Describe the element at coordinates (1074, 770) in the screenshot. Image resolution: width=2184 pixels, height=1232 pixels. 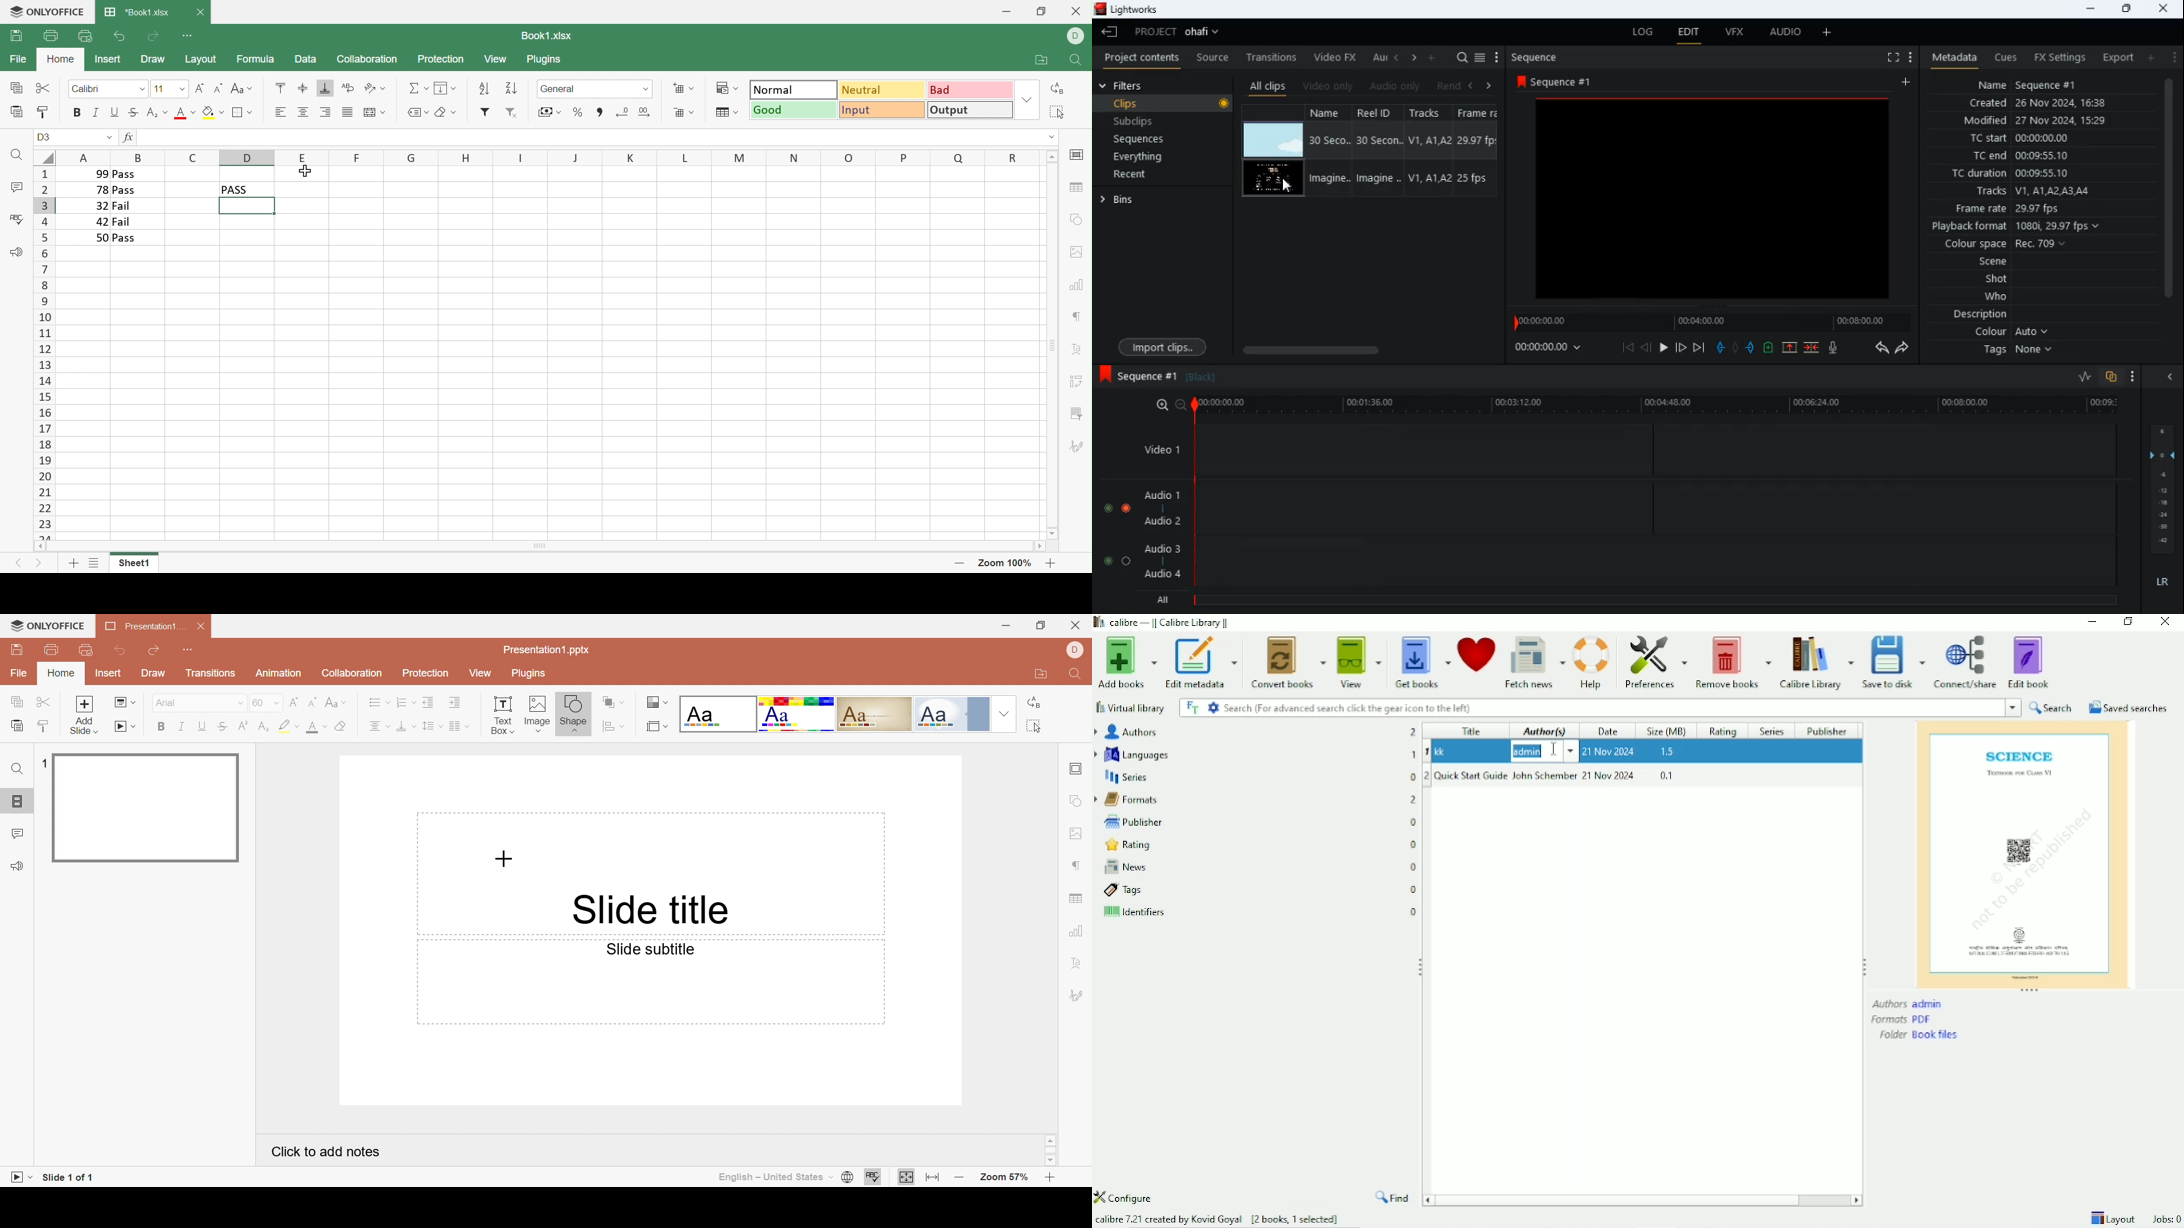
I see `Slide settings` at that location.